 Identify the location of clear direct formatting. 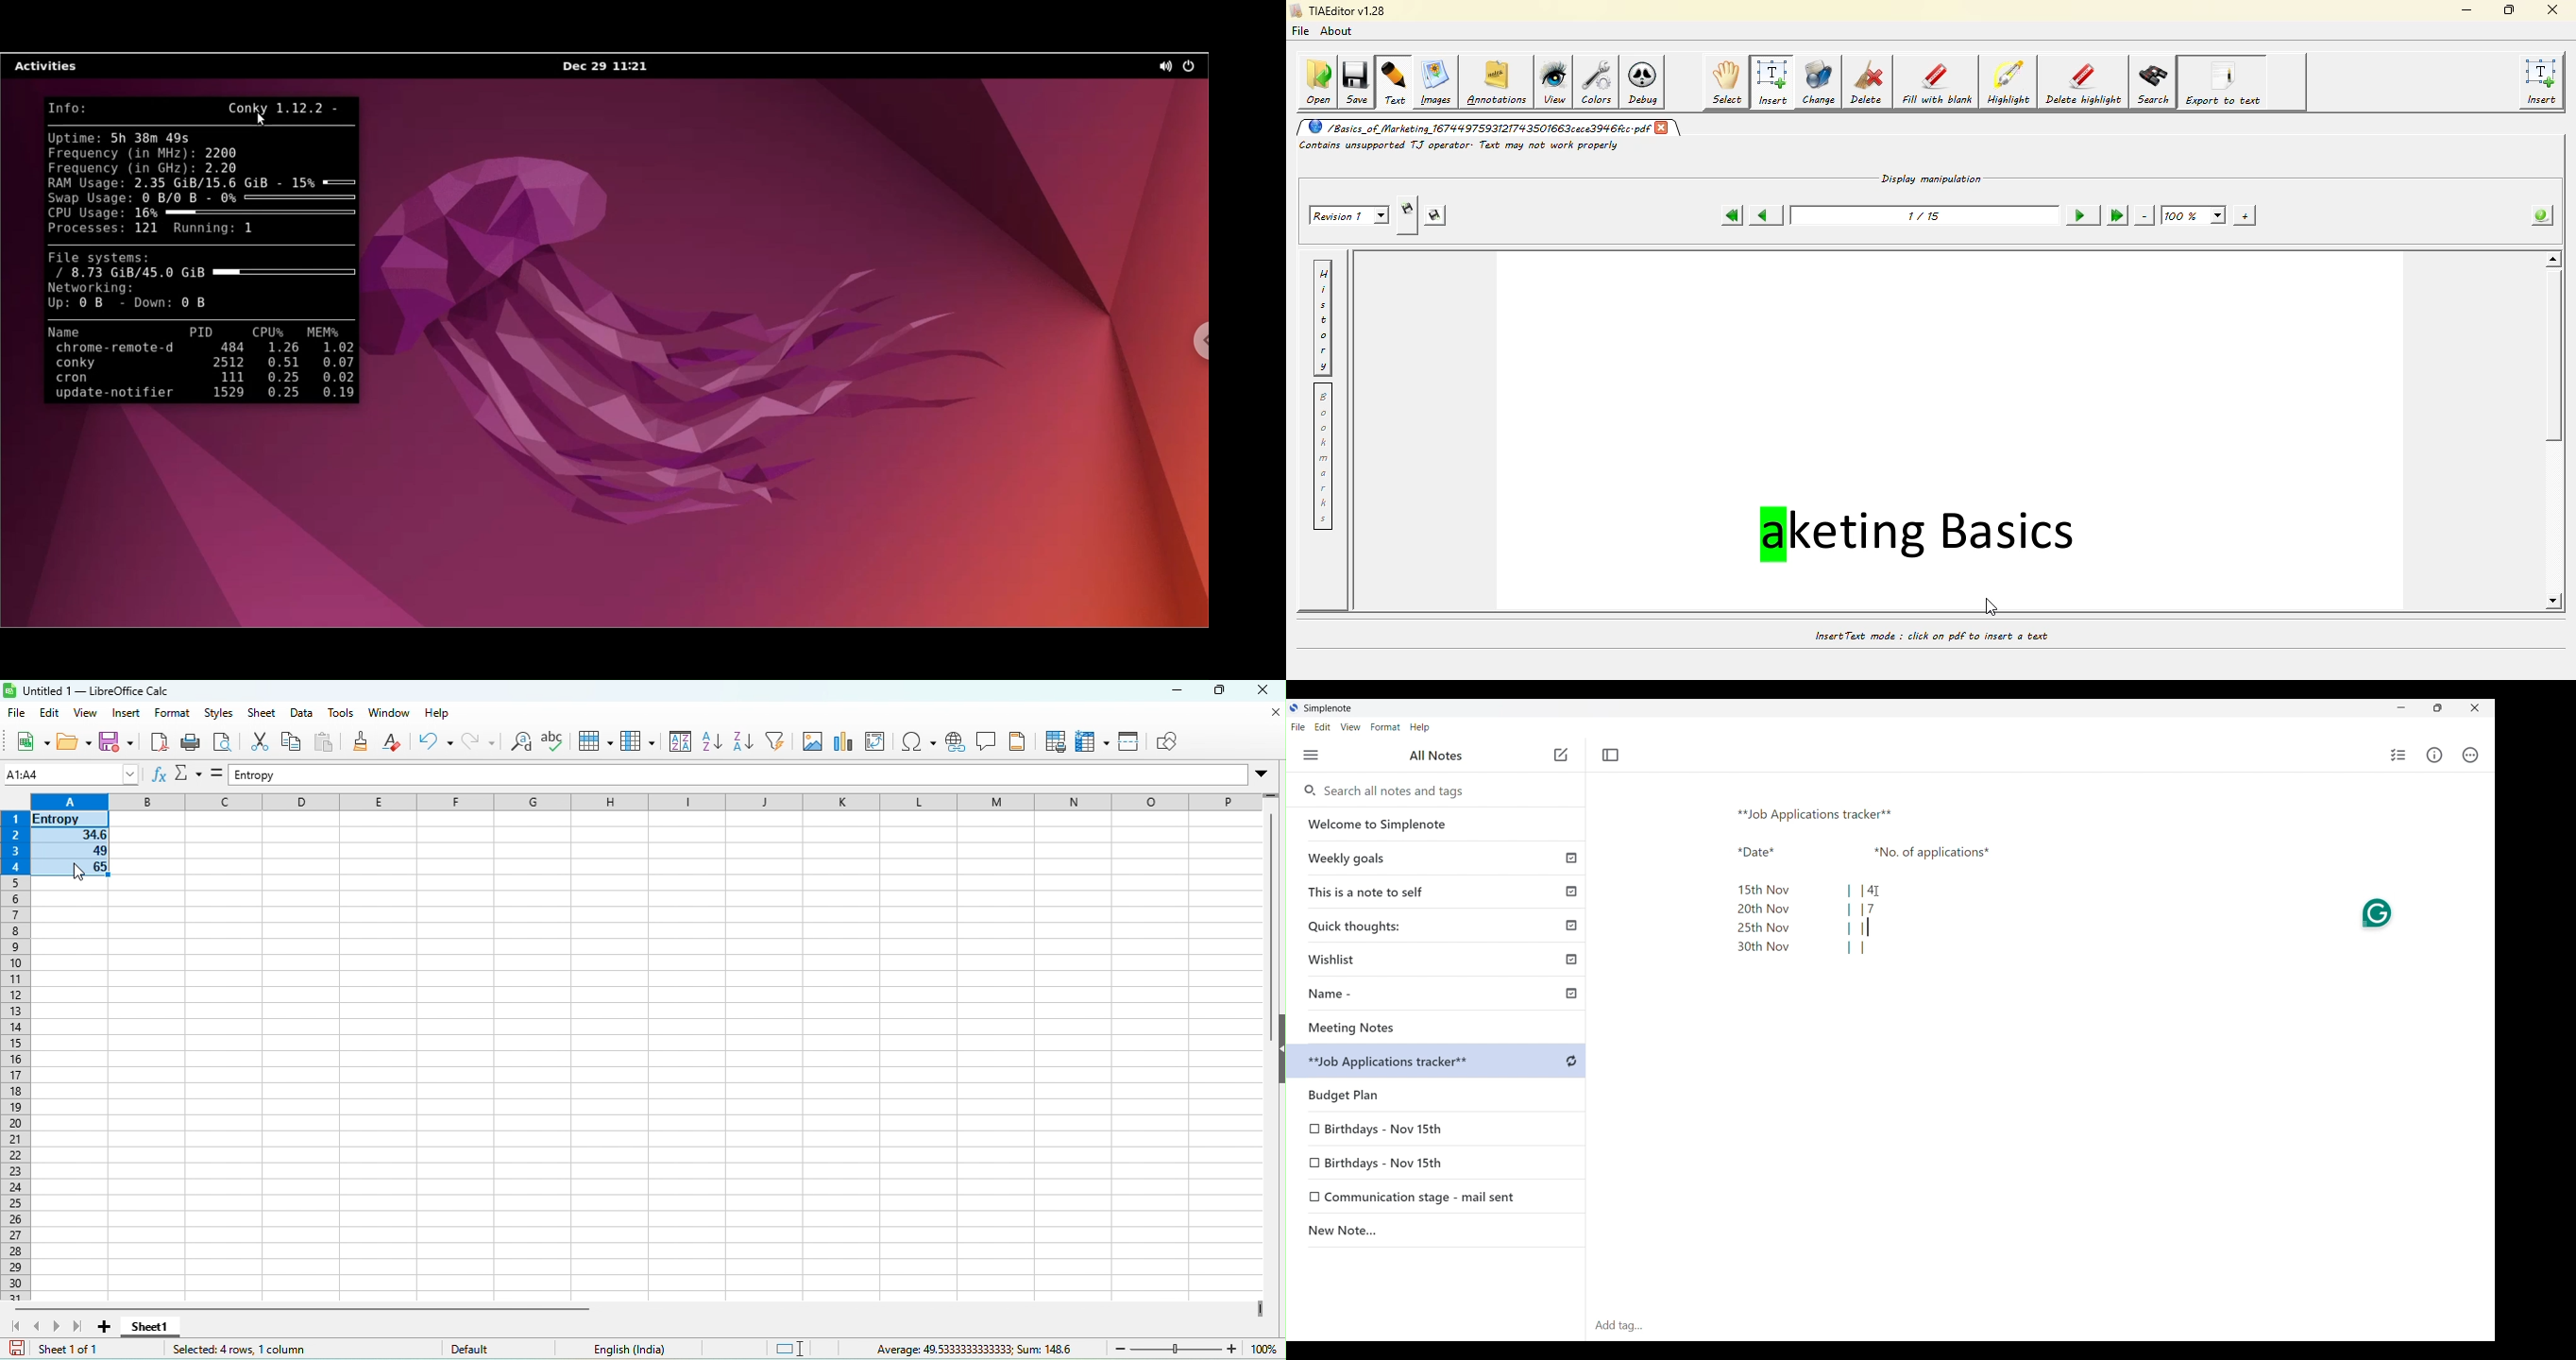
(395, 745).